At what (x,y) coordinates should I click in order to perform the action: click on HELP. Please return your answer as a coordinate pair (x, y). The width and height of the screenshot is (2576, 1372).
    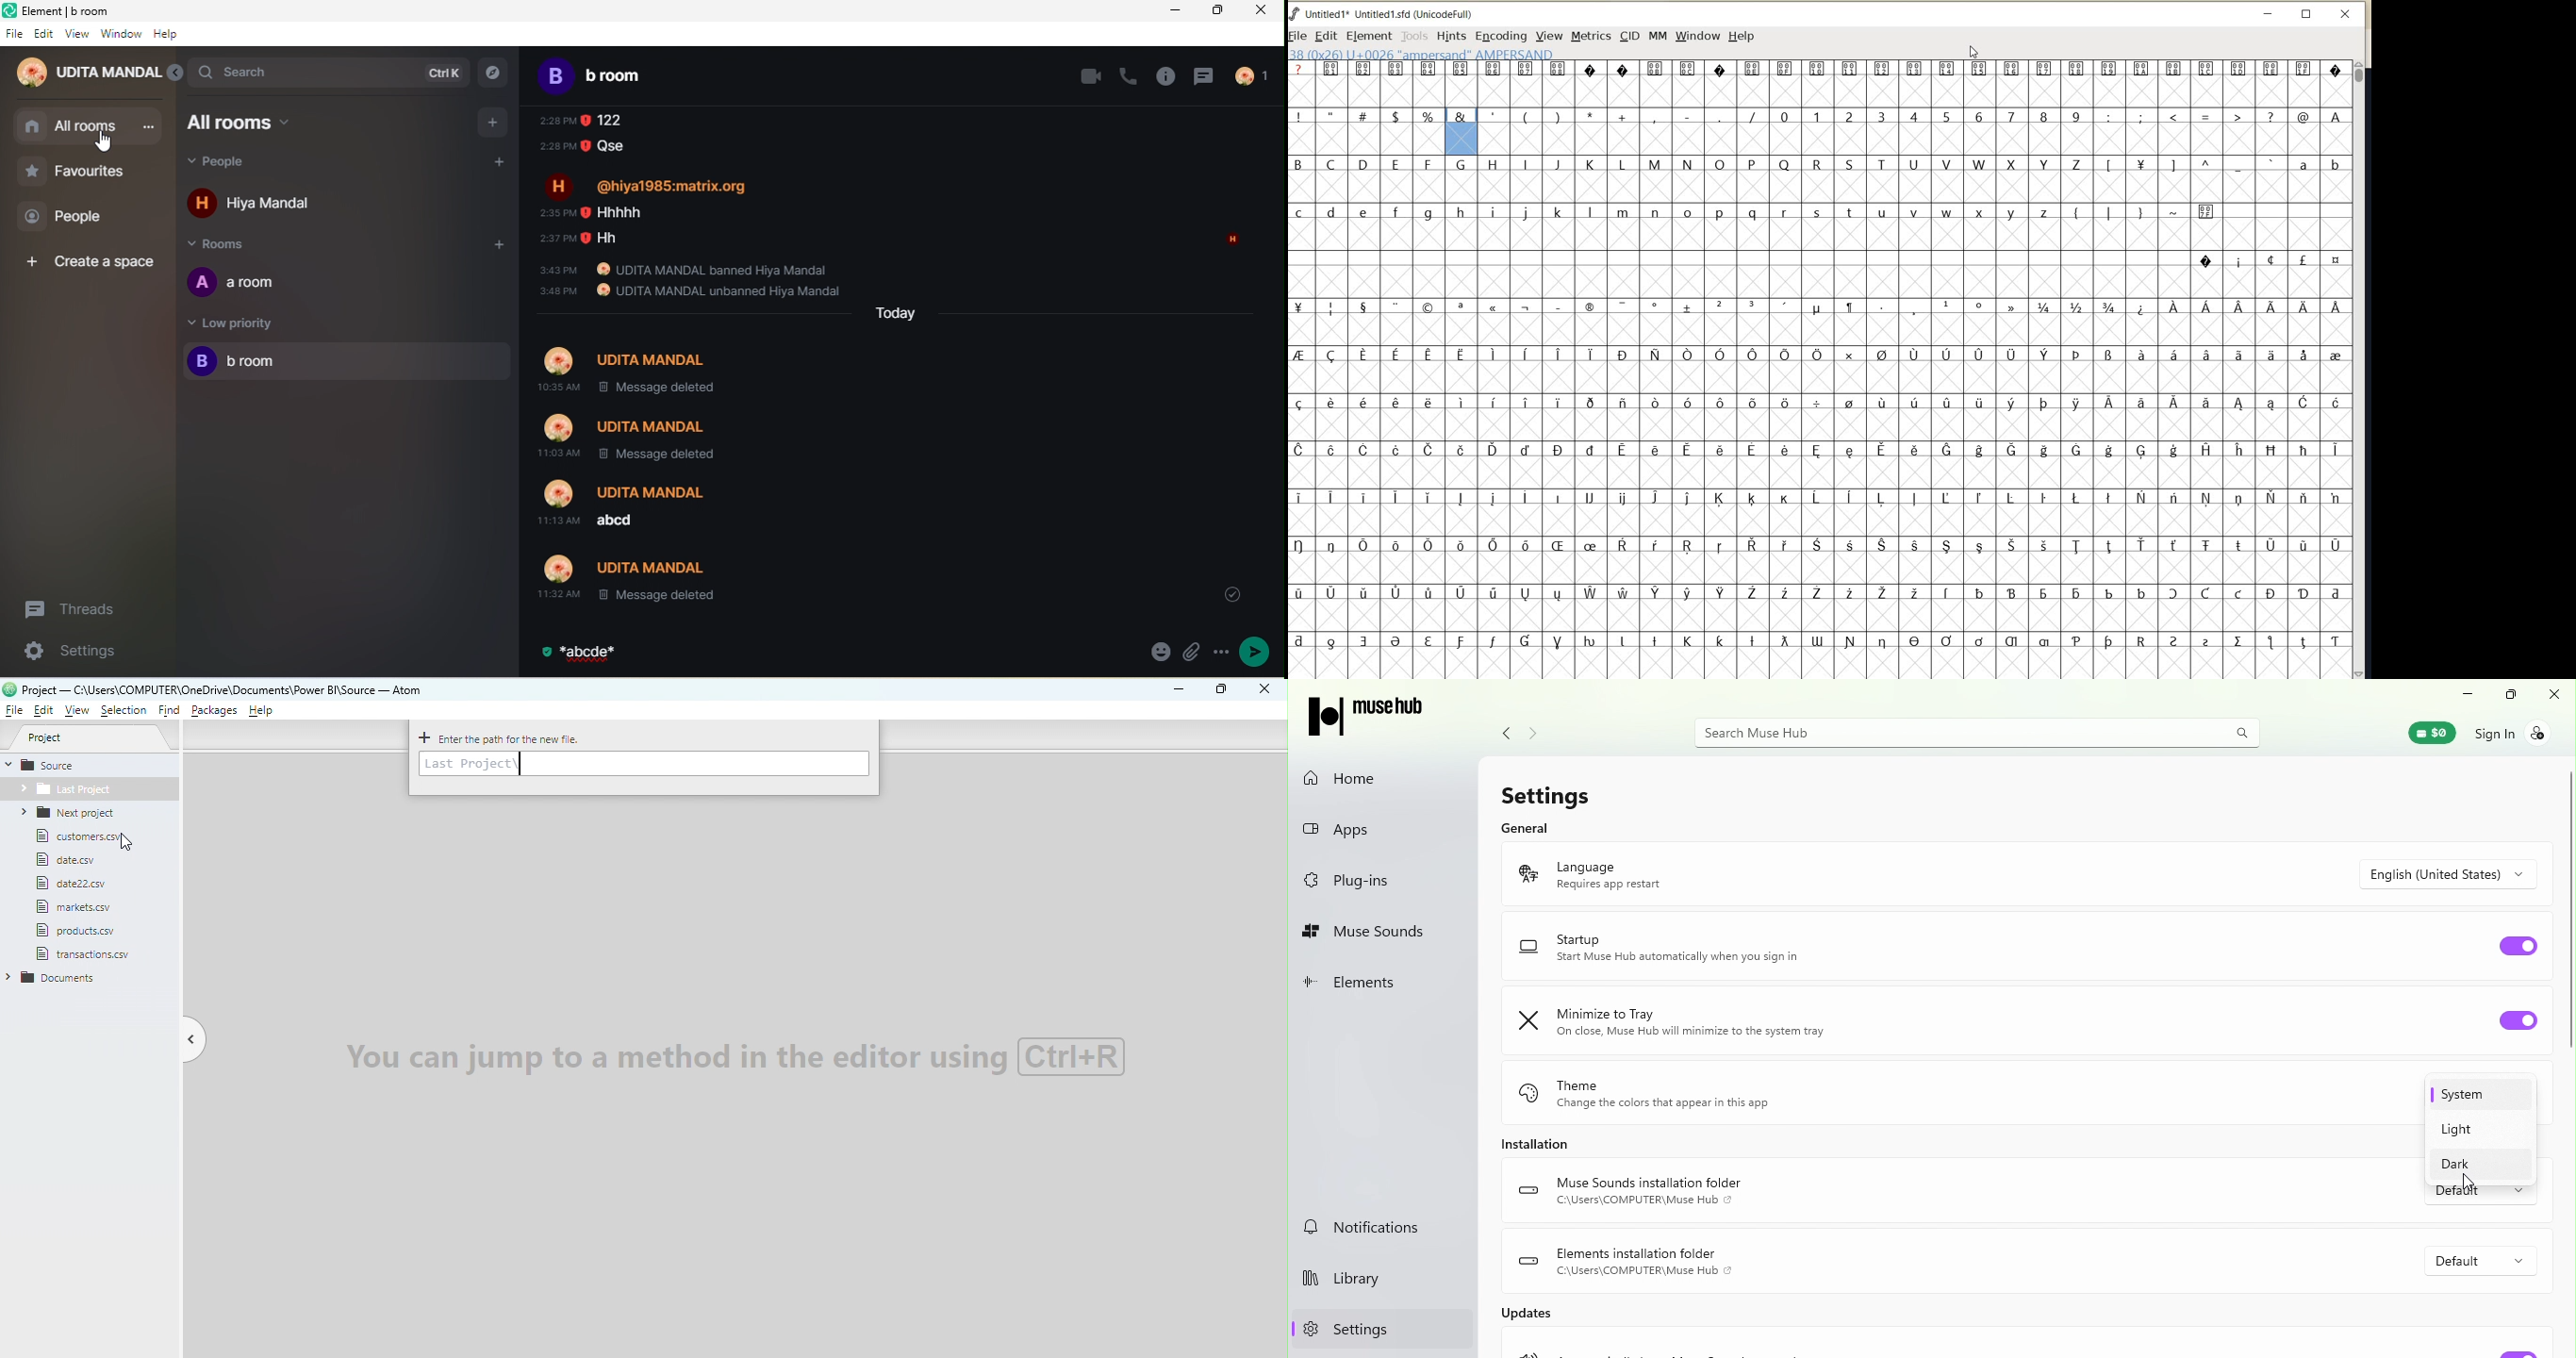
    Looking at the image, I should click on (1742, 37).